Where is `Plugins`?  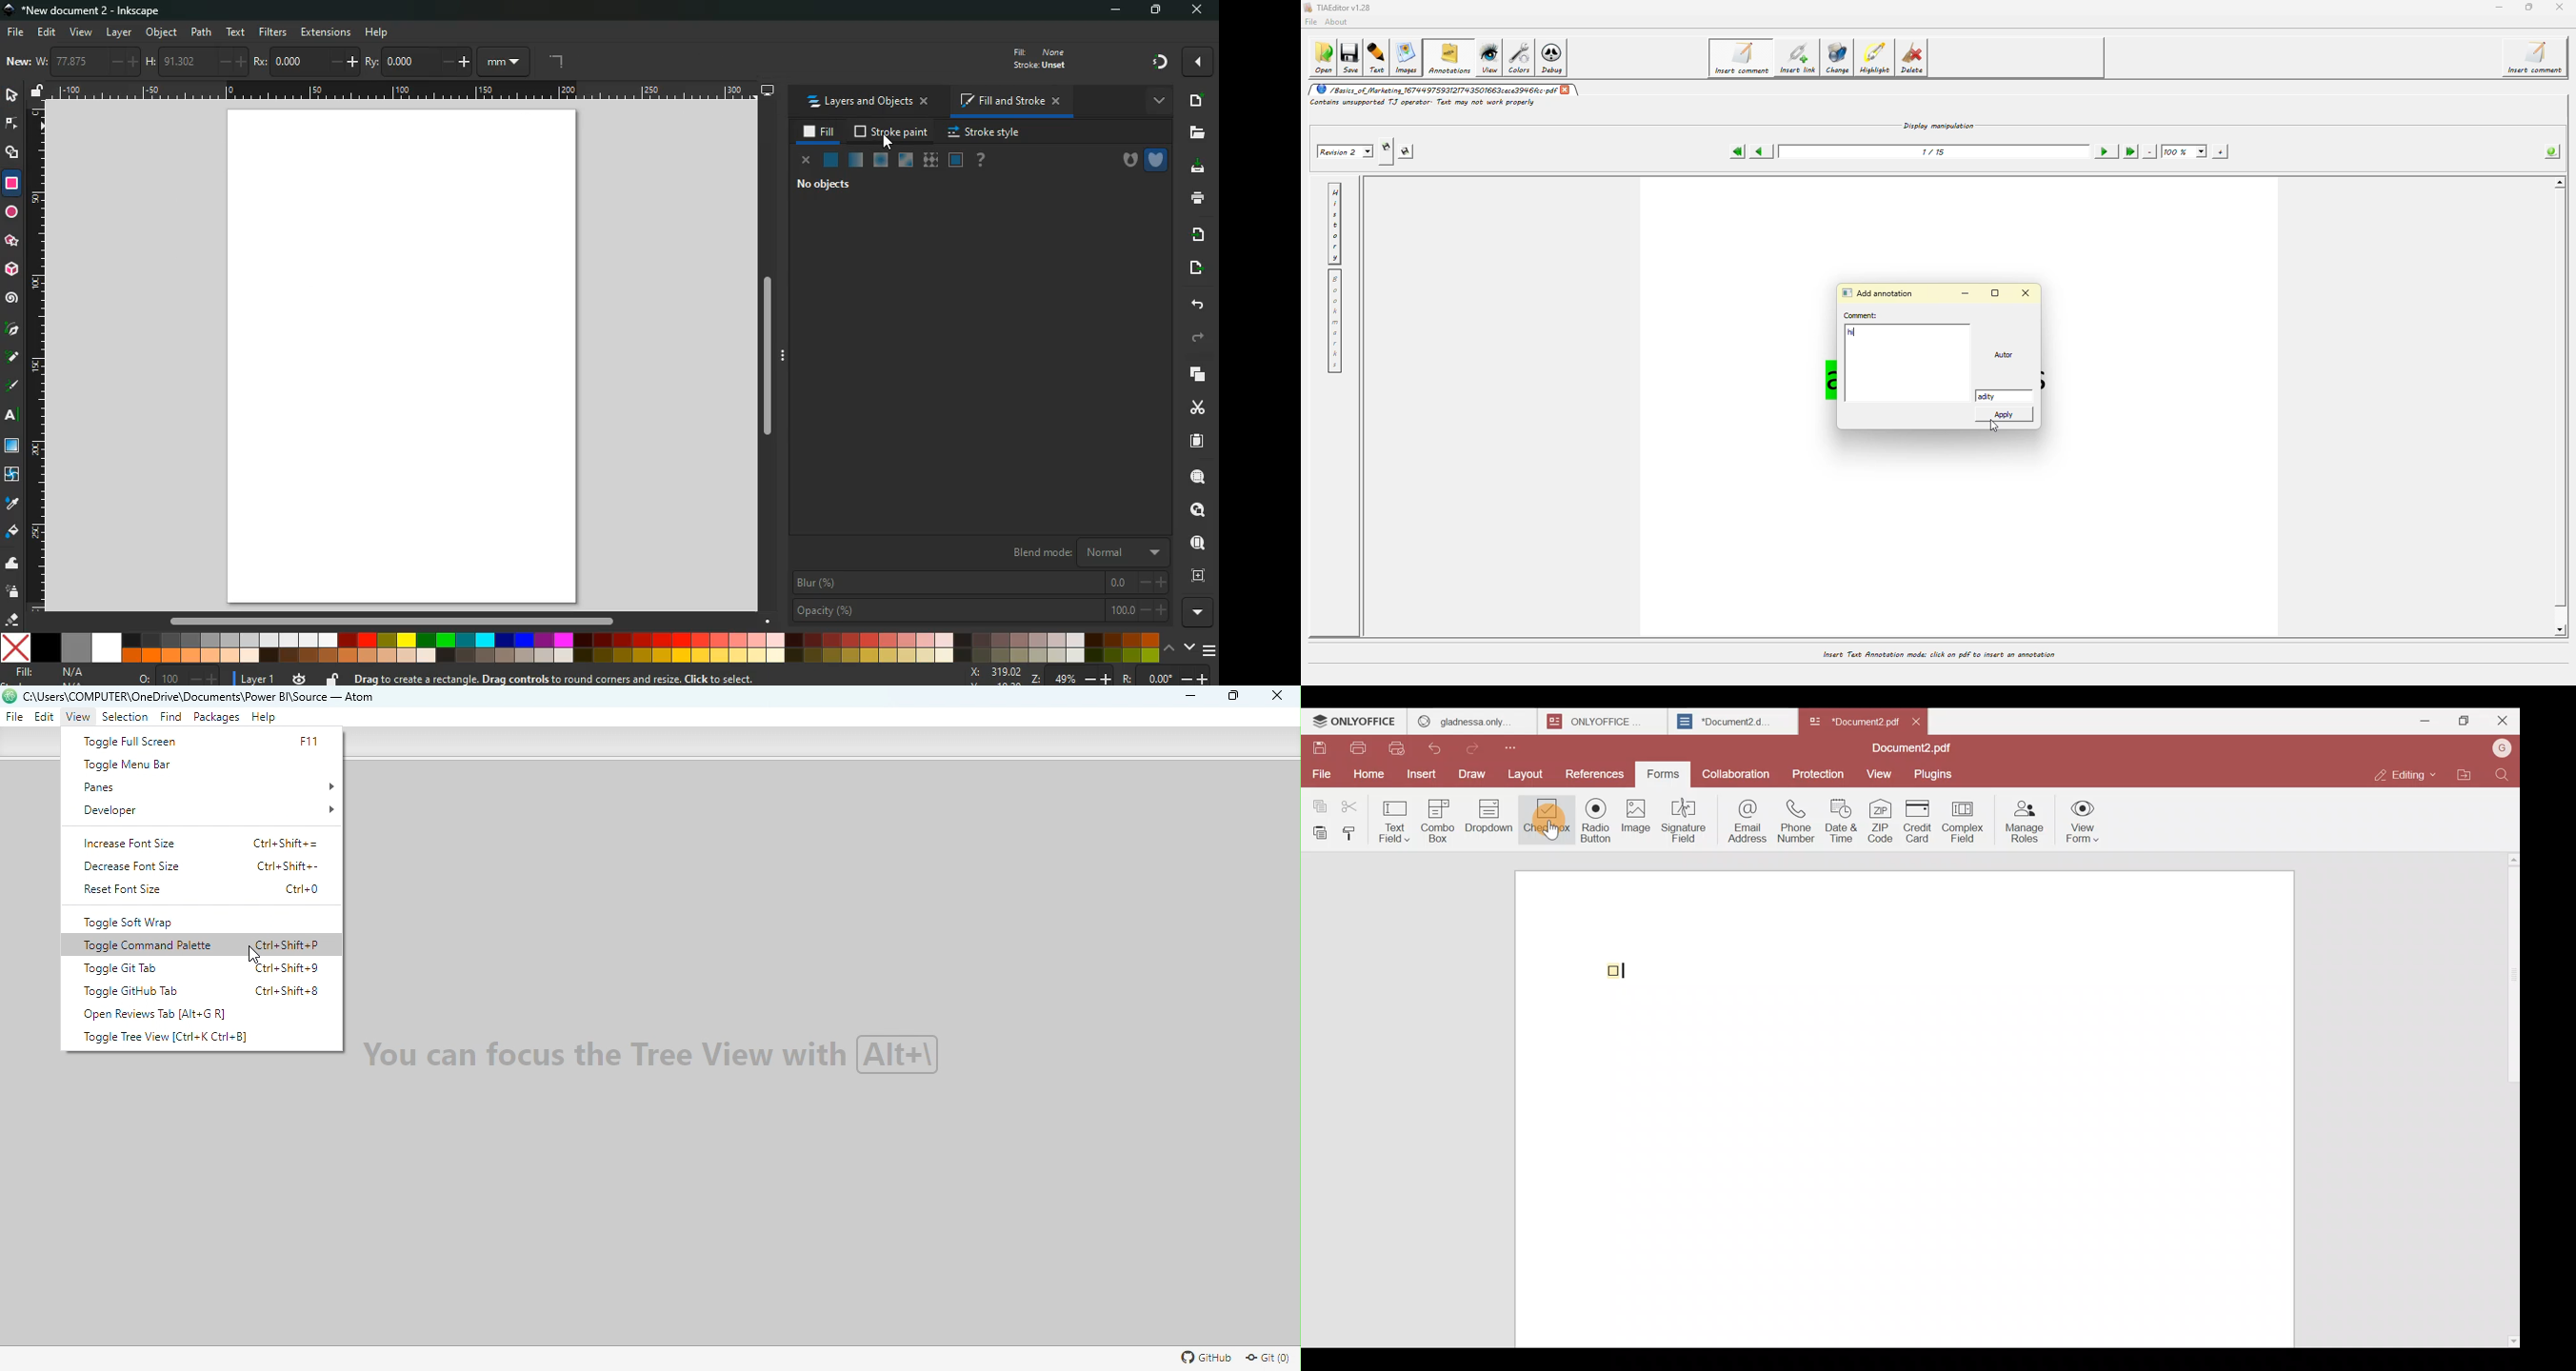 Plugins is located at coordinates (1938, 774).